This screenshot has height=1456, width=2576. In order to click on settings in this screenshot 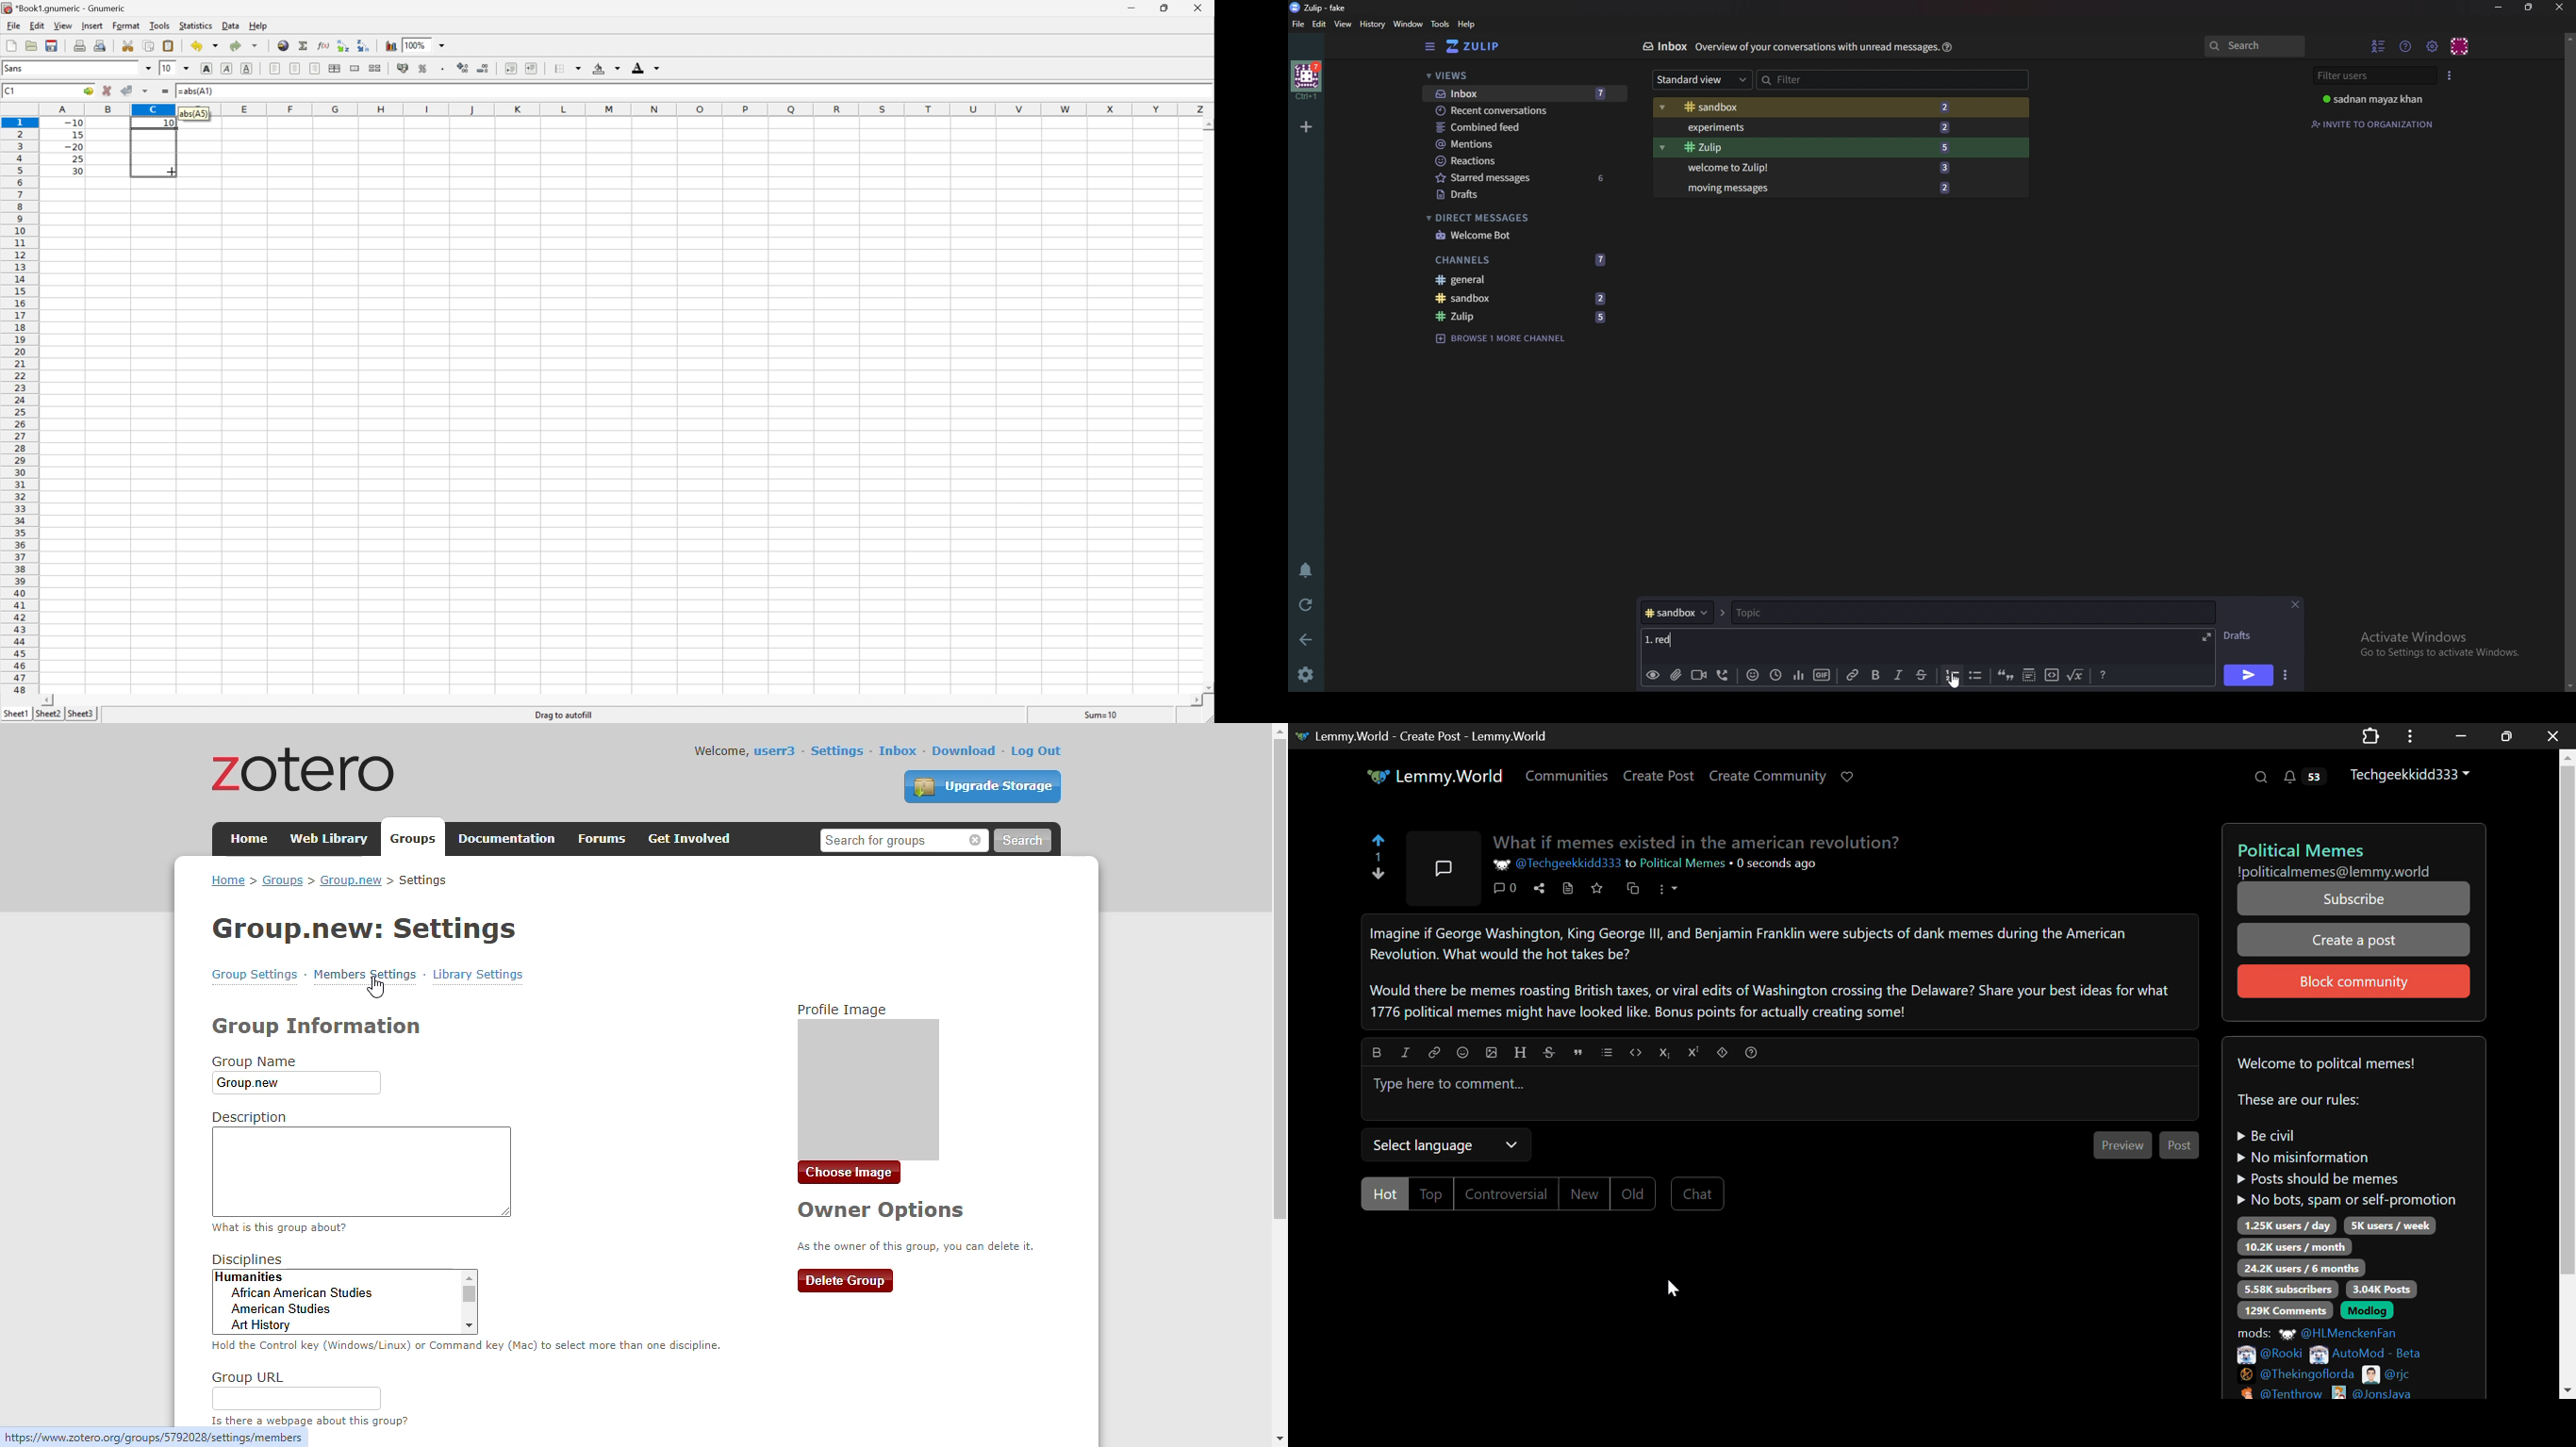, I will do `click(837, 750)`.